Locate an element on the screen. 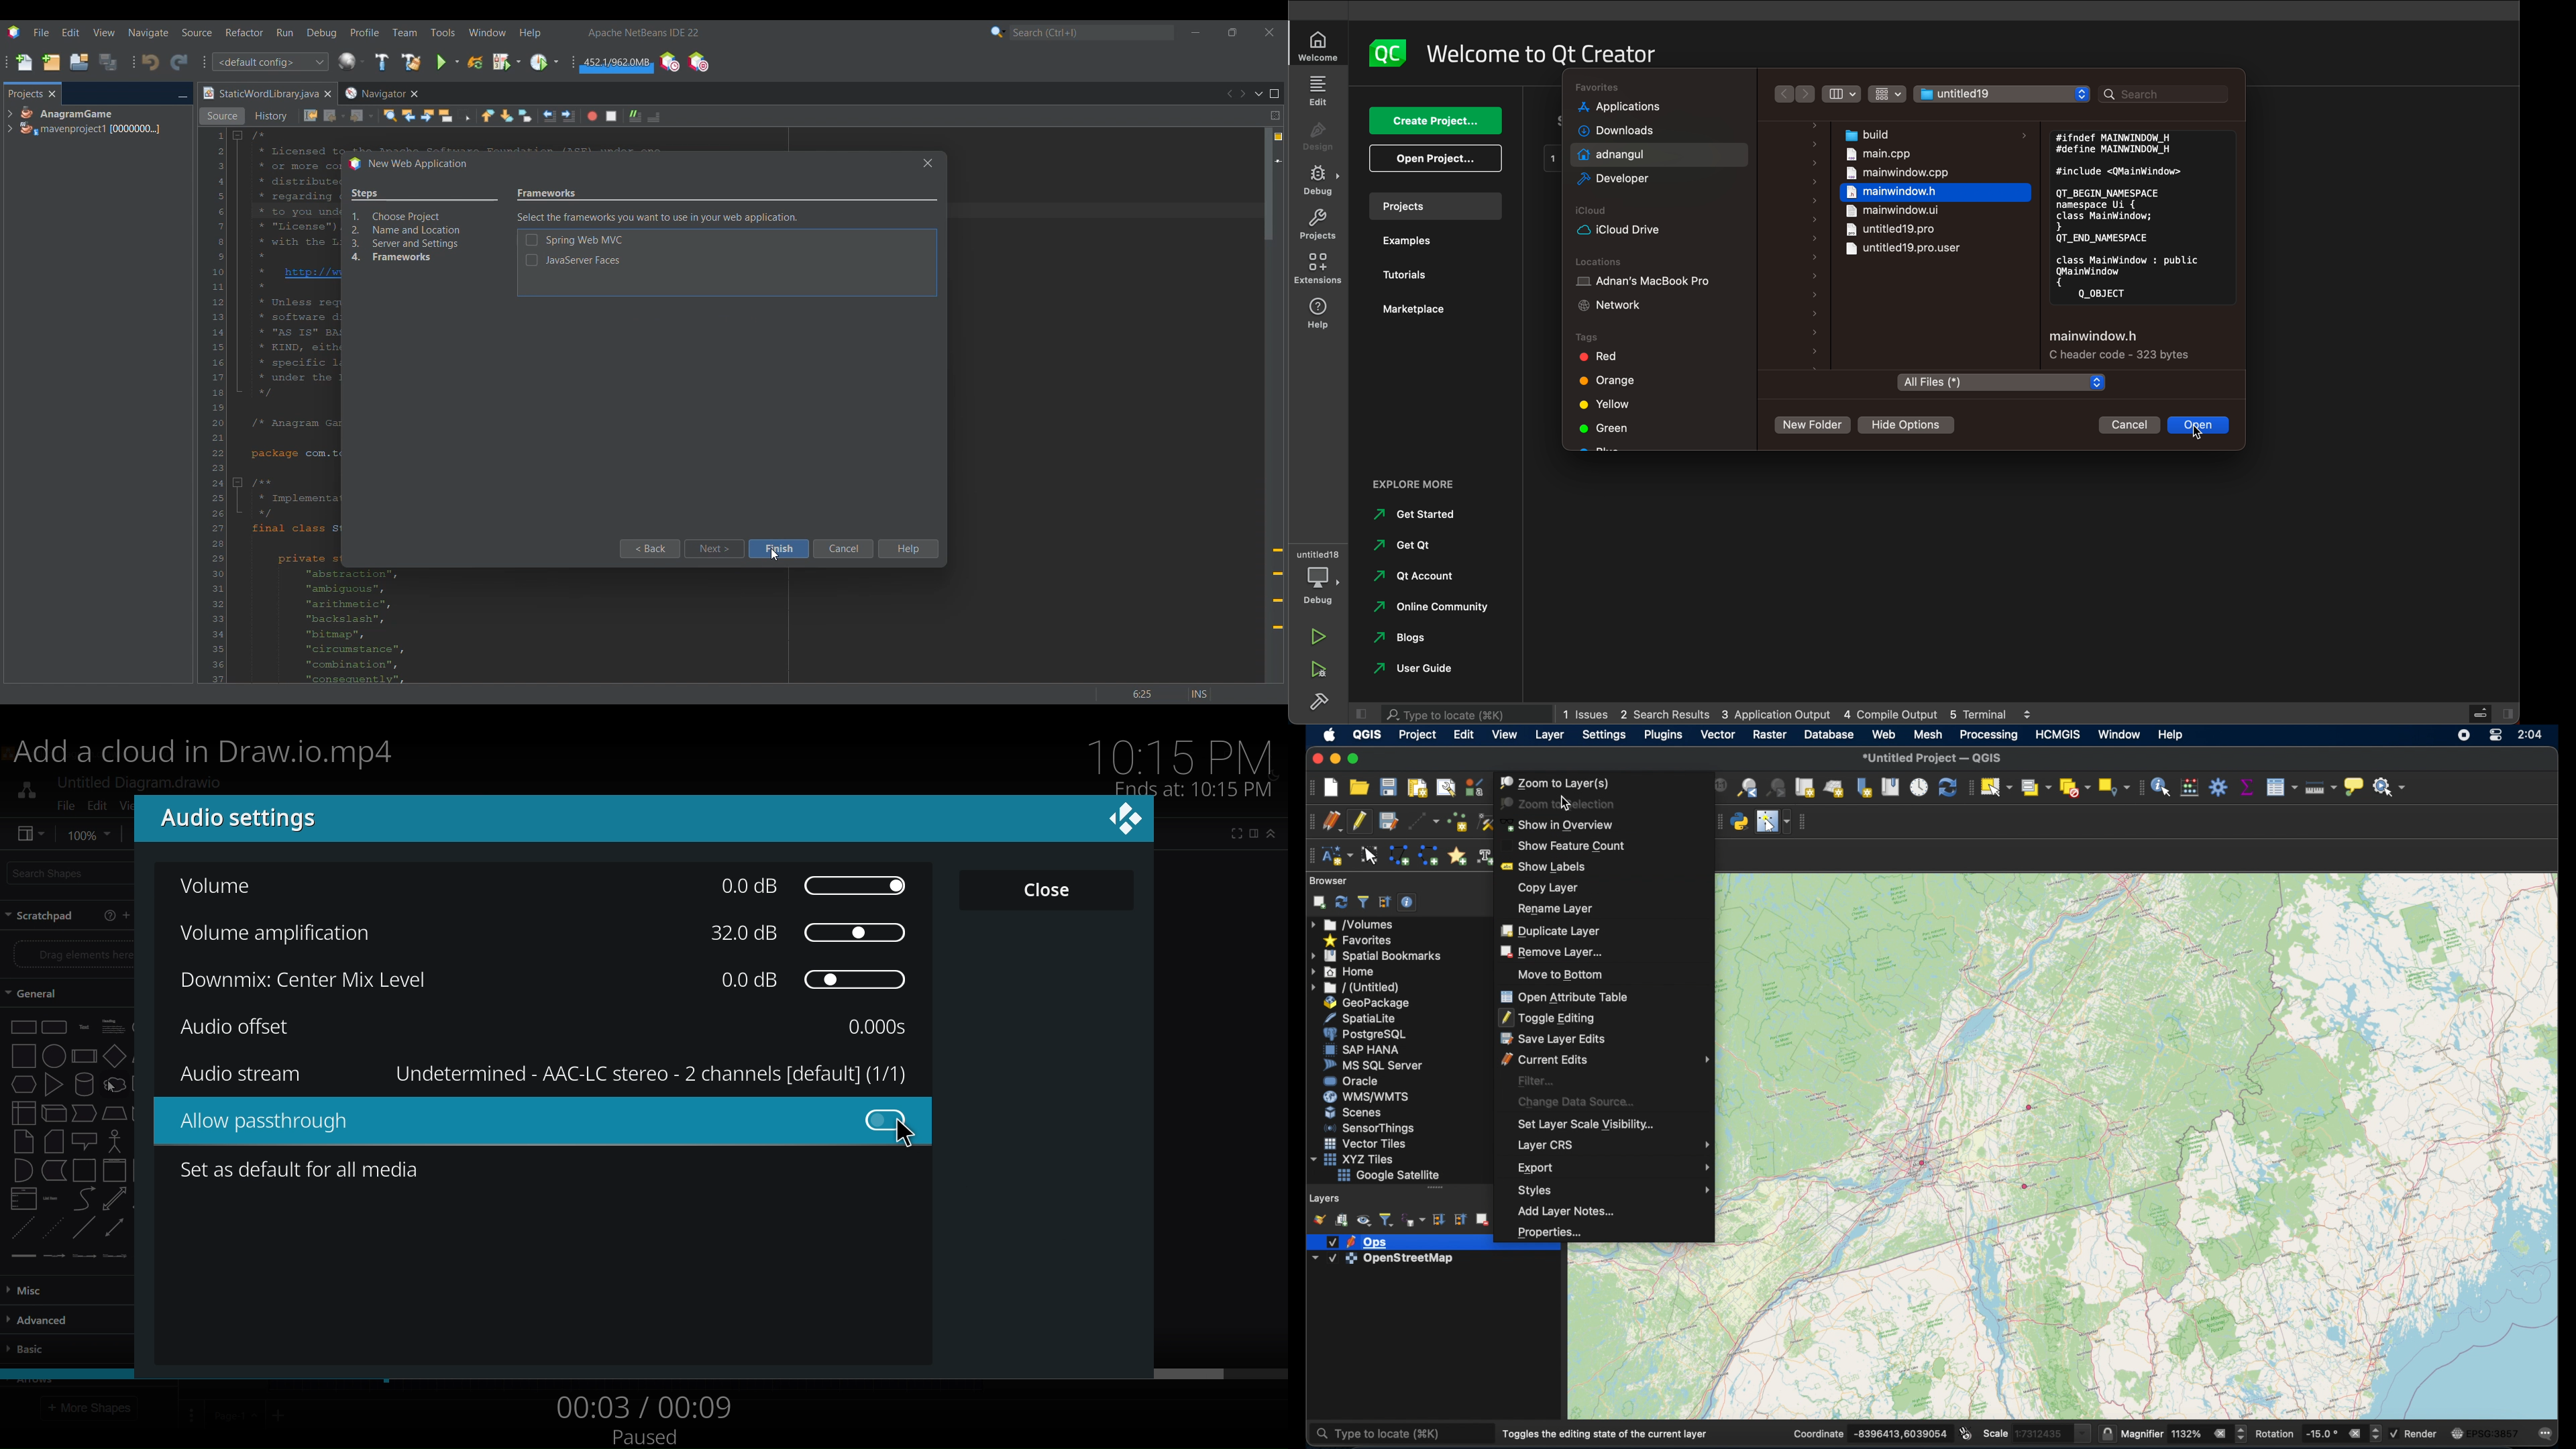 Image resolution: width=2576 pixels, height=1456 pixels. open street map is located at coordinates (1971, 1175).